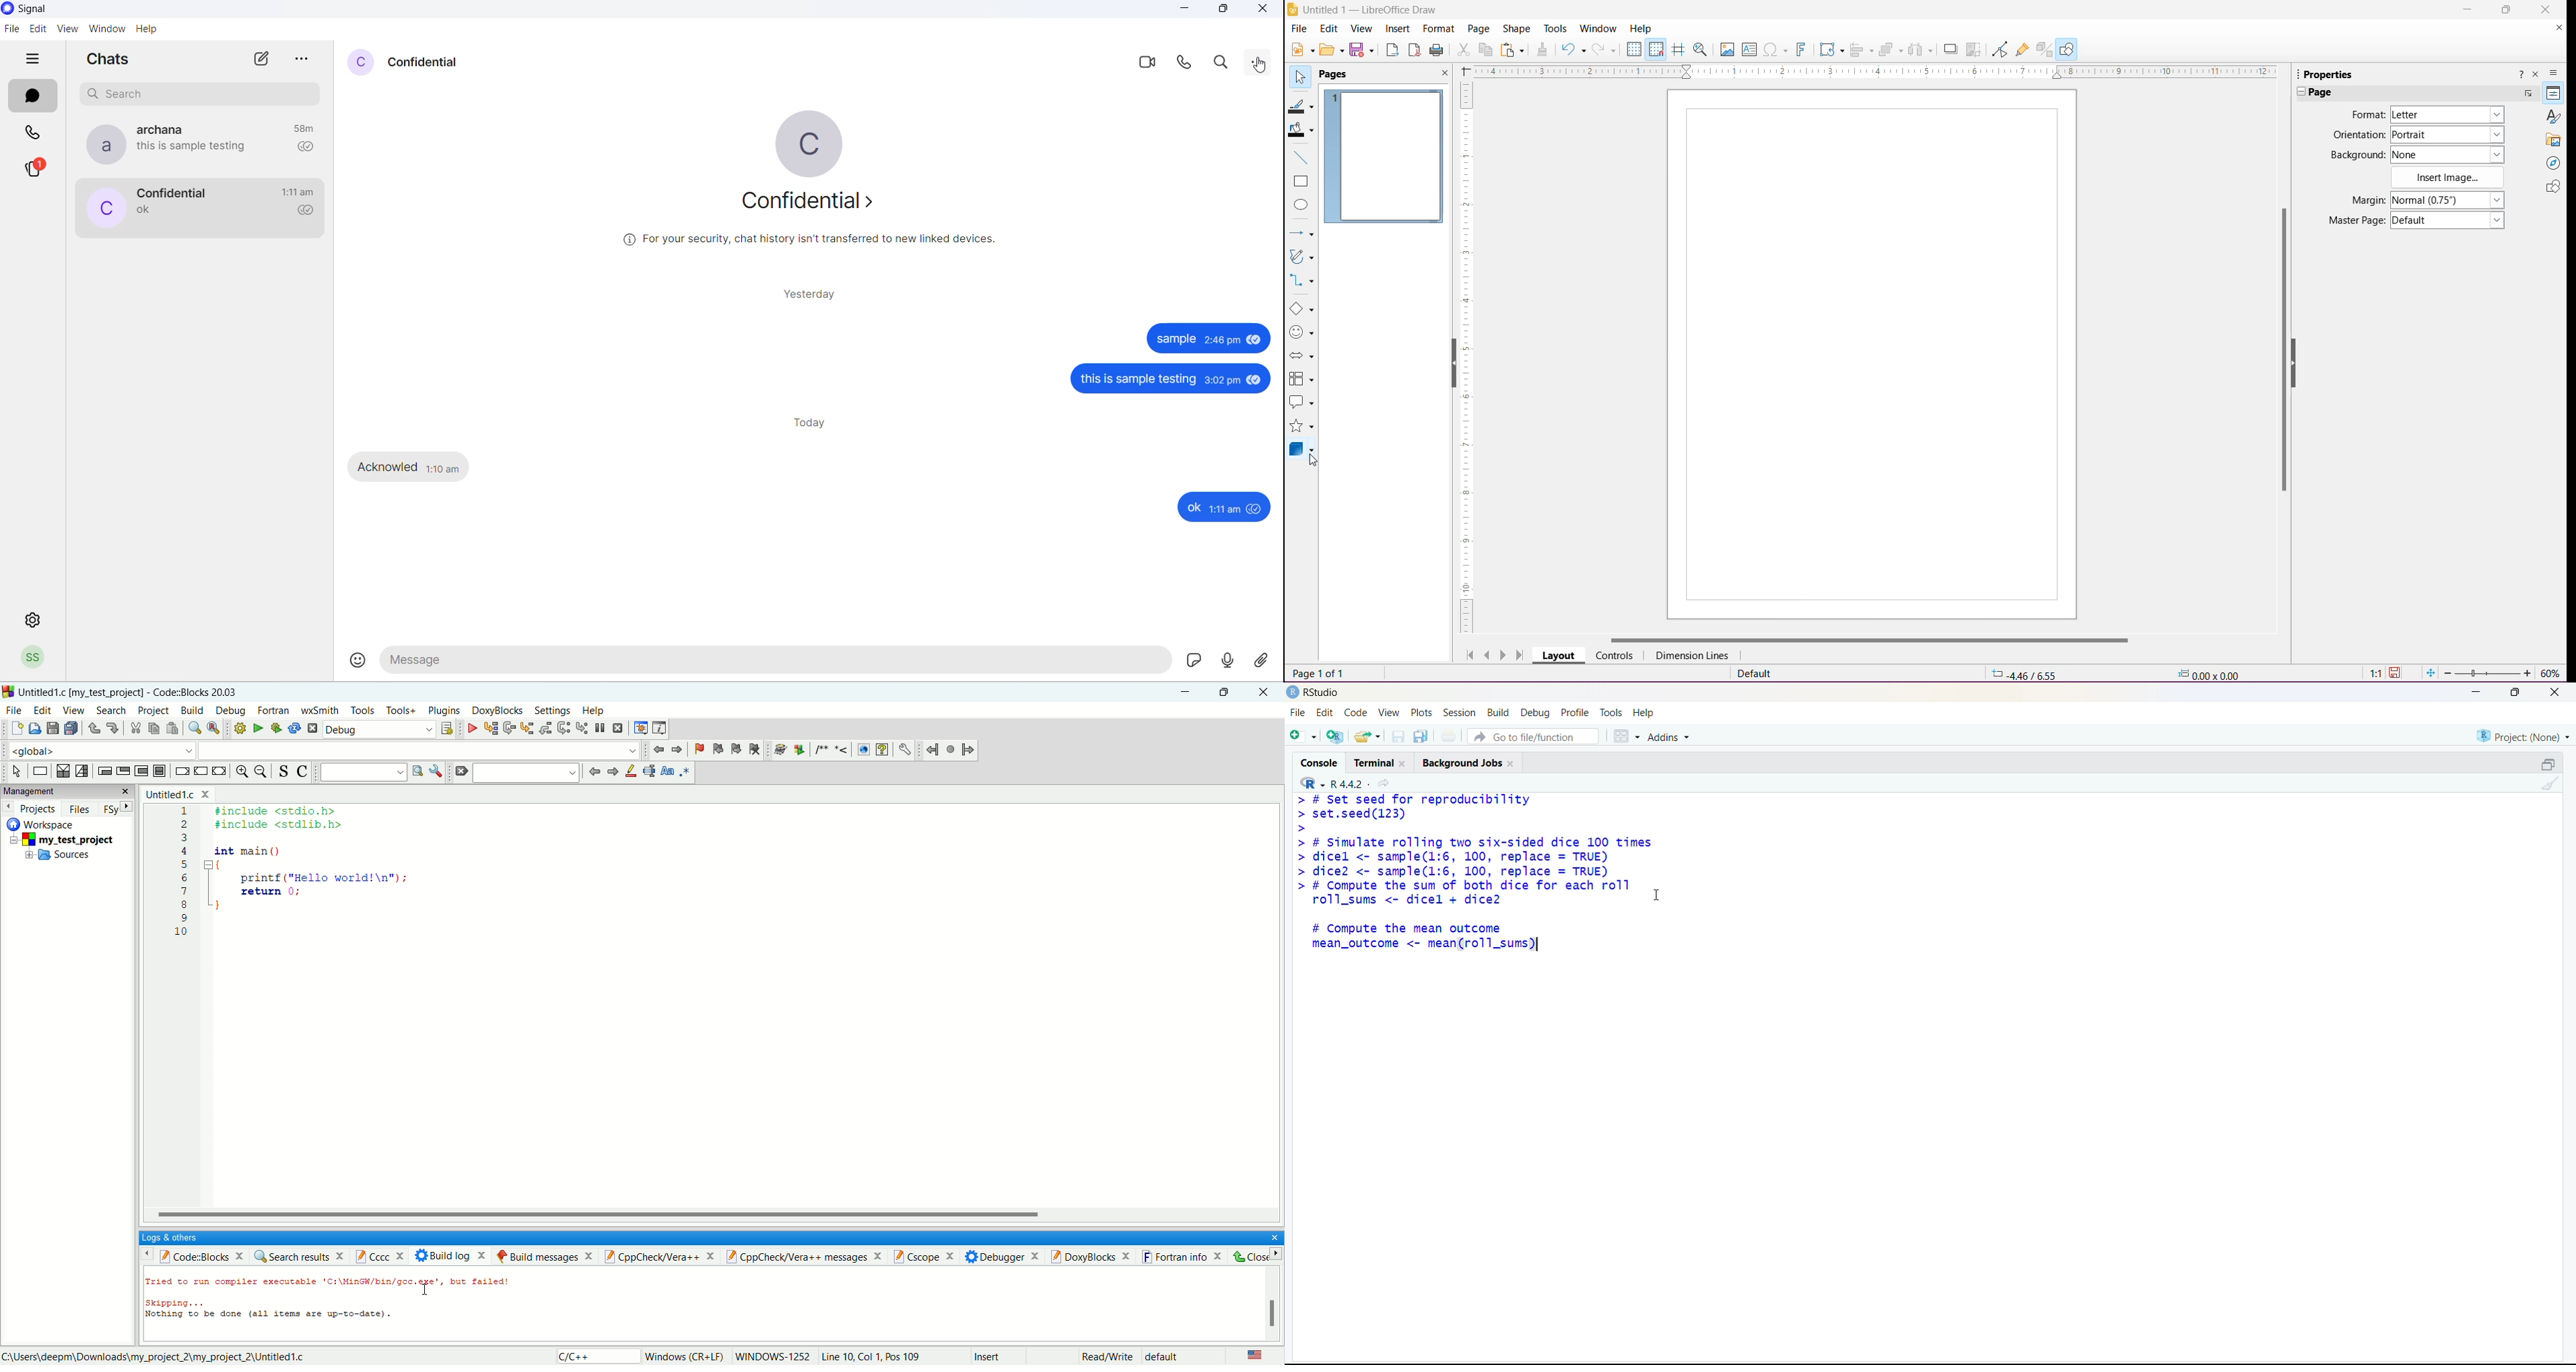 Image resolution: width=2576 pixels, height=1372 pixels. What do you see at coordinates (171, 728) in the screenshot?
I see `paste` at bounding box center [171, 728].